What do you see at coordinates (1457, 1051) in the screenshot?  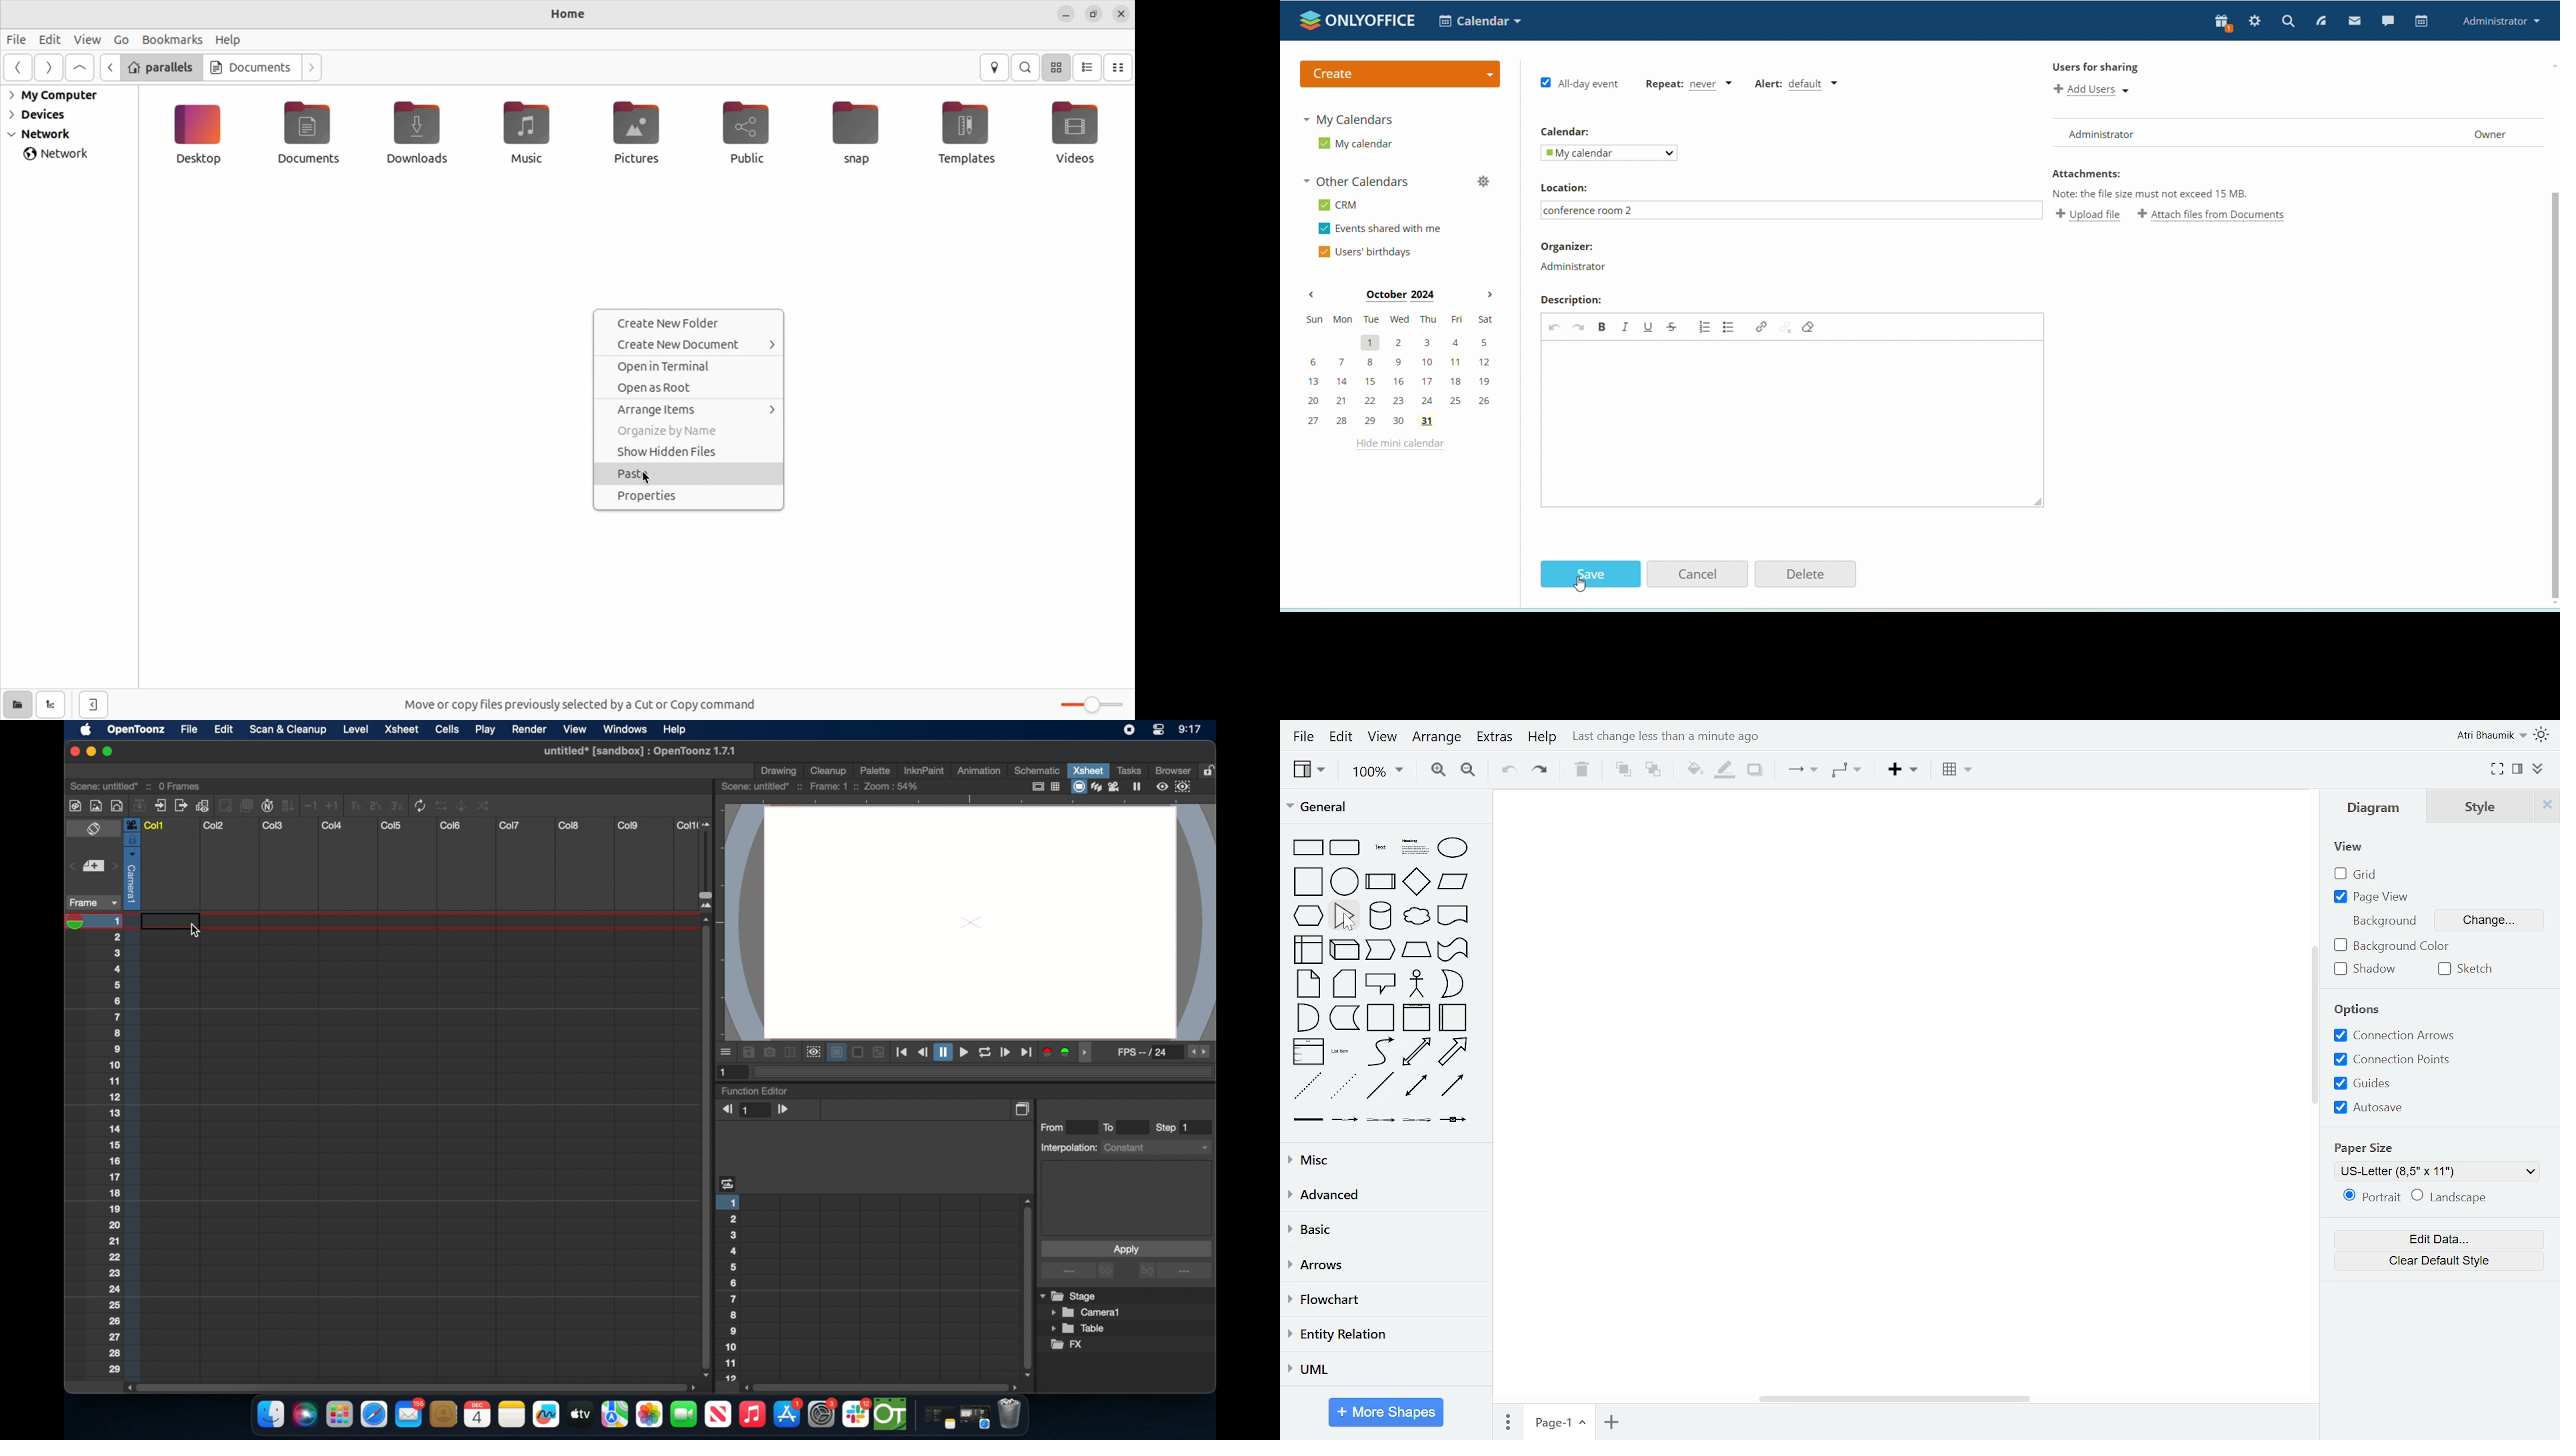 I see `arrow` at bounding box center [1457, 1051].